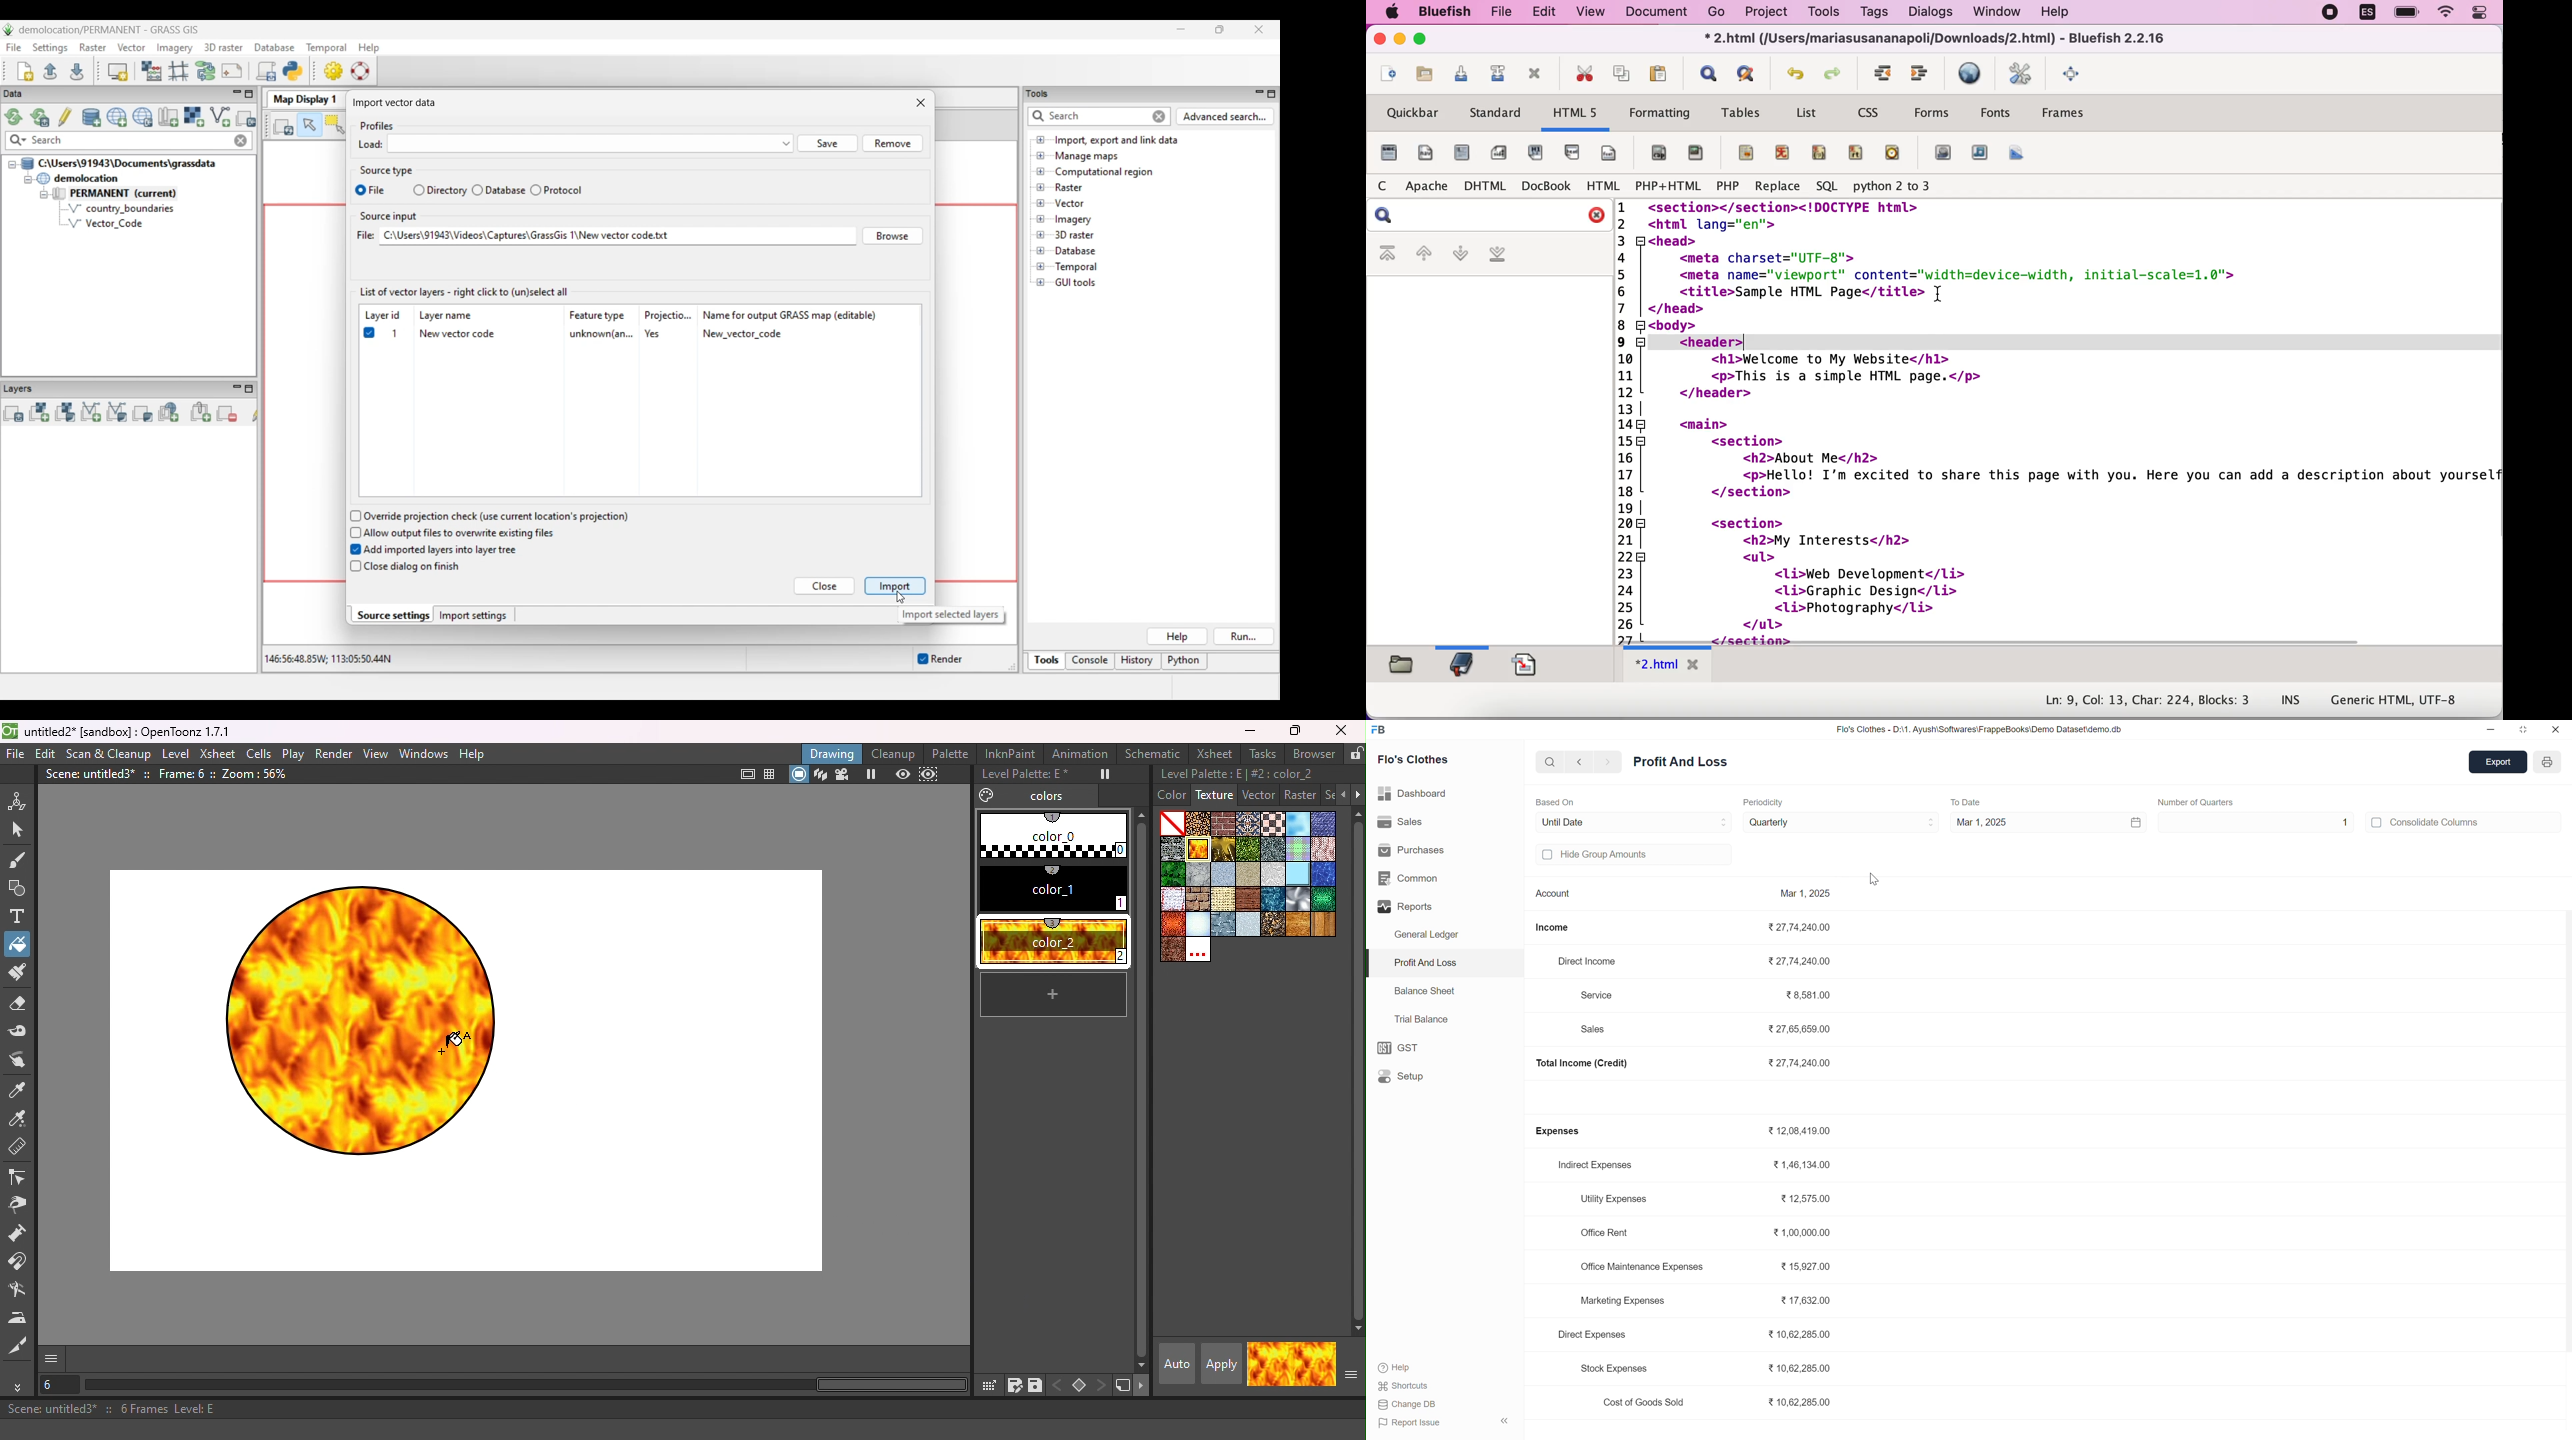  Describe the element at coordinates (1505, 12) in the screenshot. I see `file` at that location.